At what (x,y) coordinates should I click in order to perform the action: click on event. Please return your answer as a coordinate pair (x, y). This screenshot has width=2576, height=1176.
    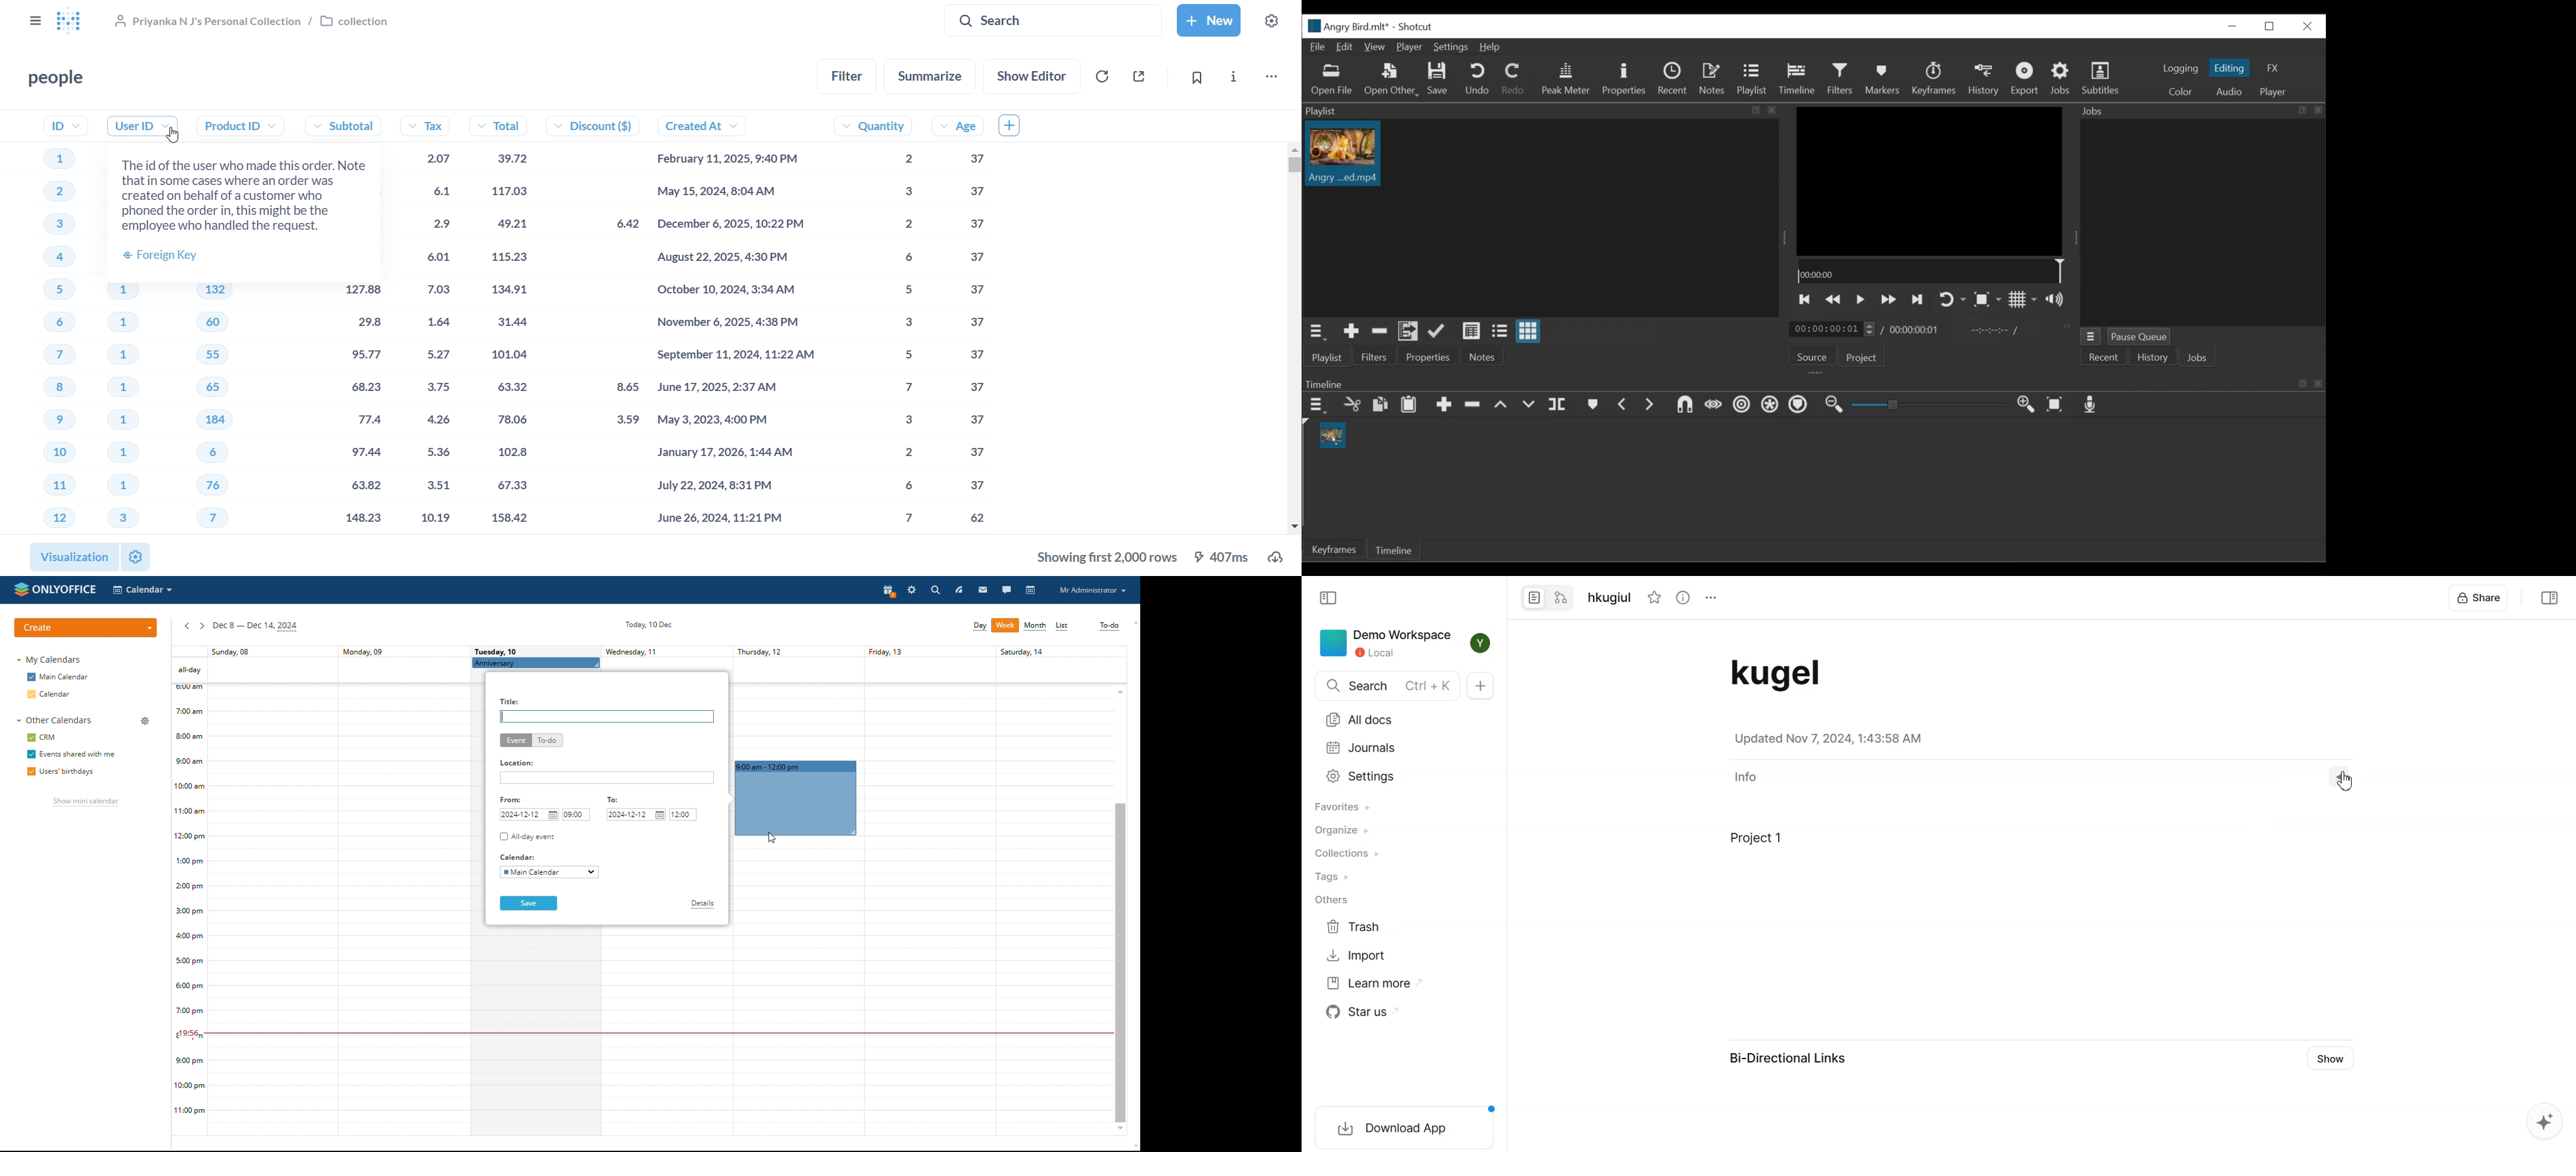
    Looking at the image, I should click on (516, 740).